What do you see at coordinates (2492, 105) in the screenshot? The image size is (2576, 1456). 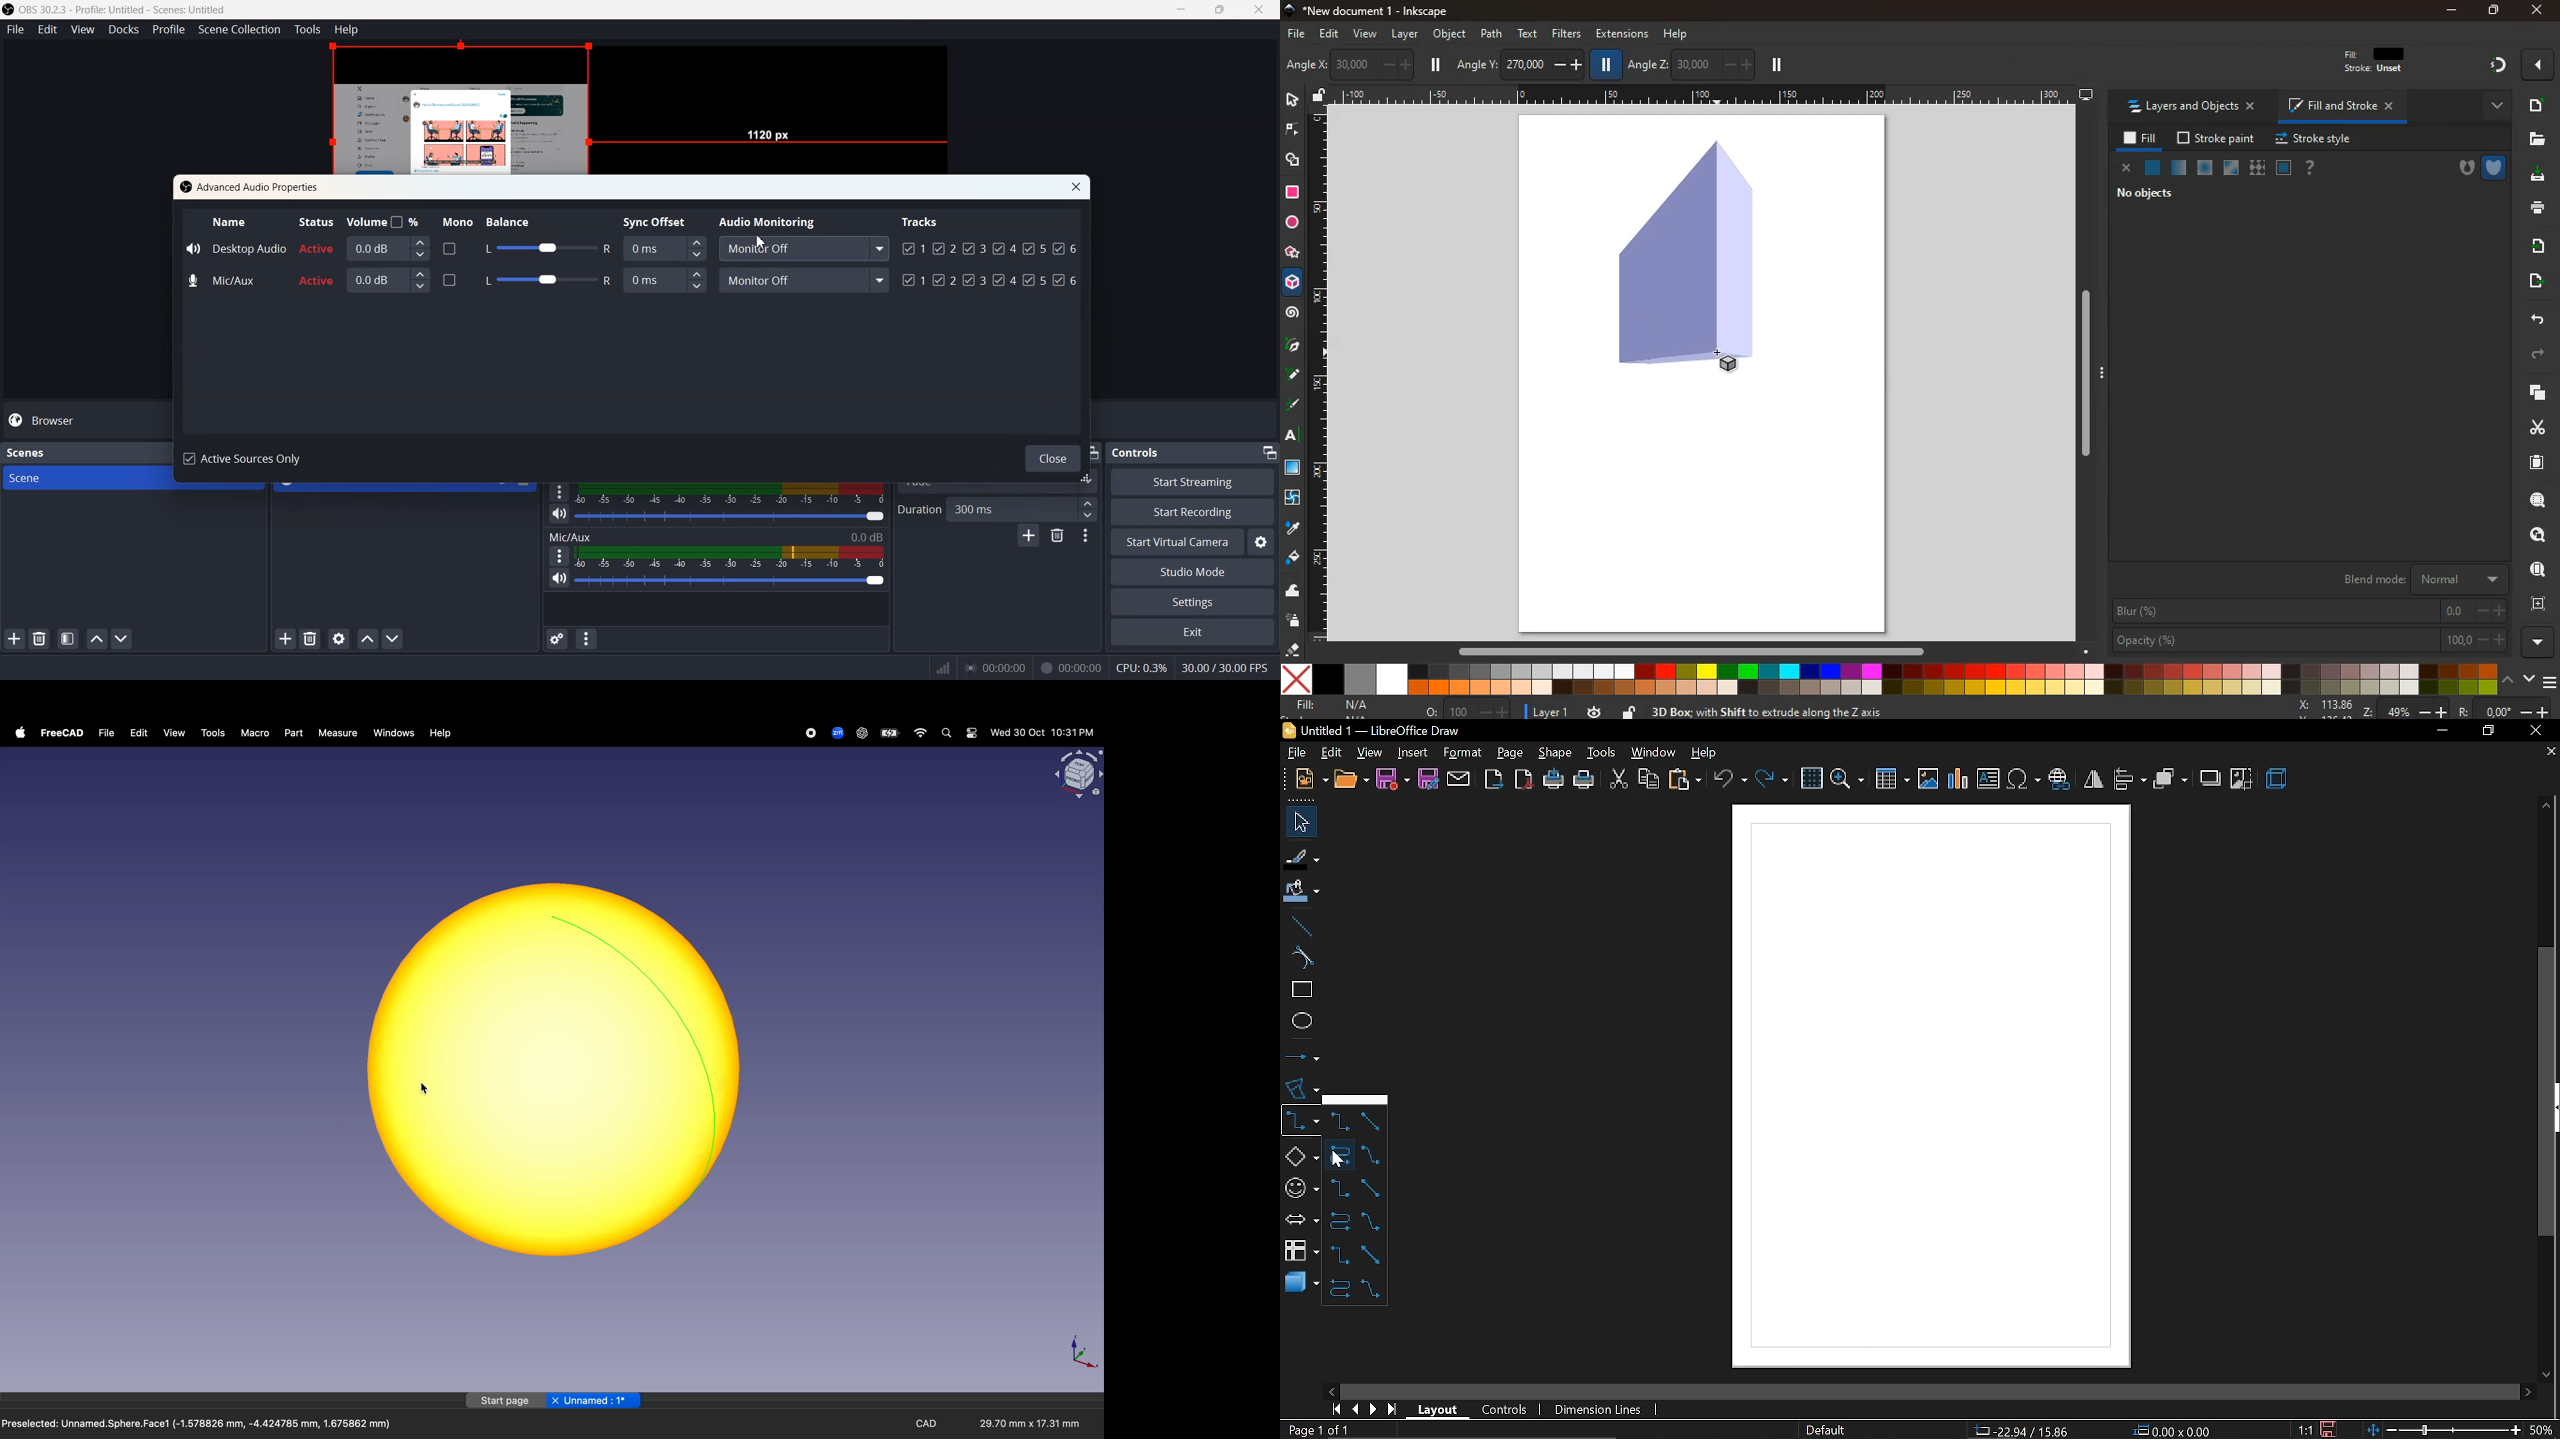 I see `more` at bounding box center [2492, 105].